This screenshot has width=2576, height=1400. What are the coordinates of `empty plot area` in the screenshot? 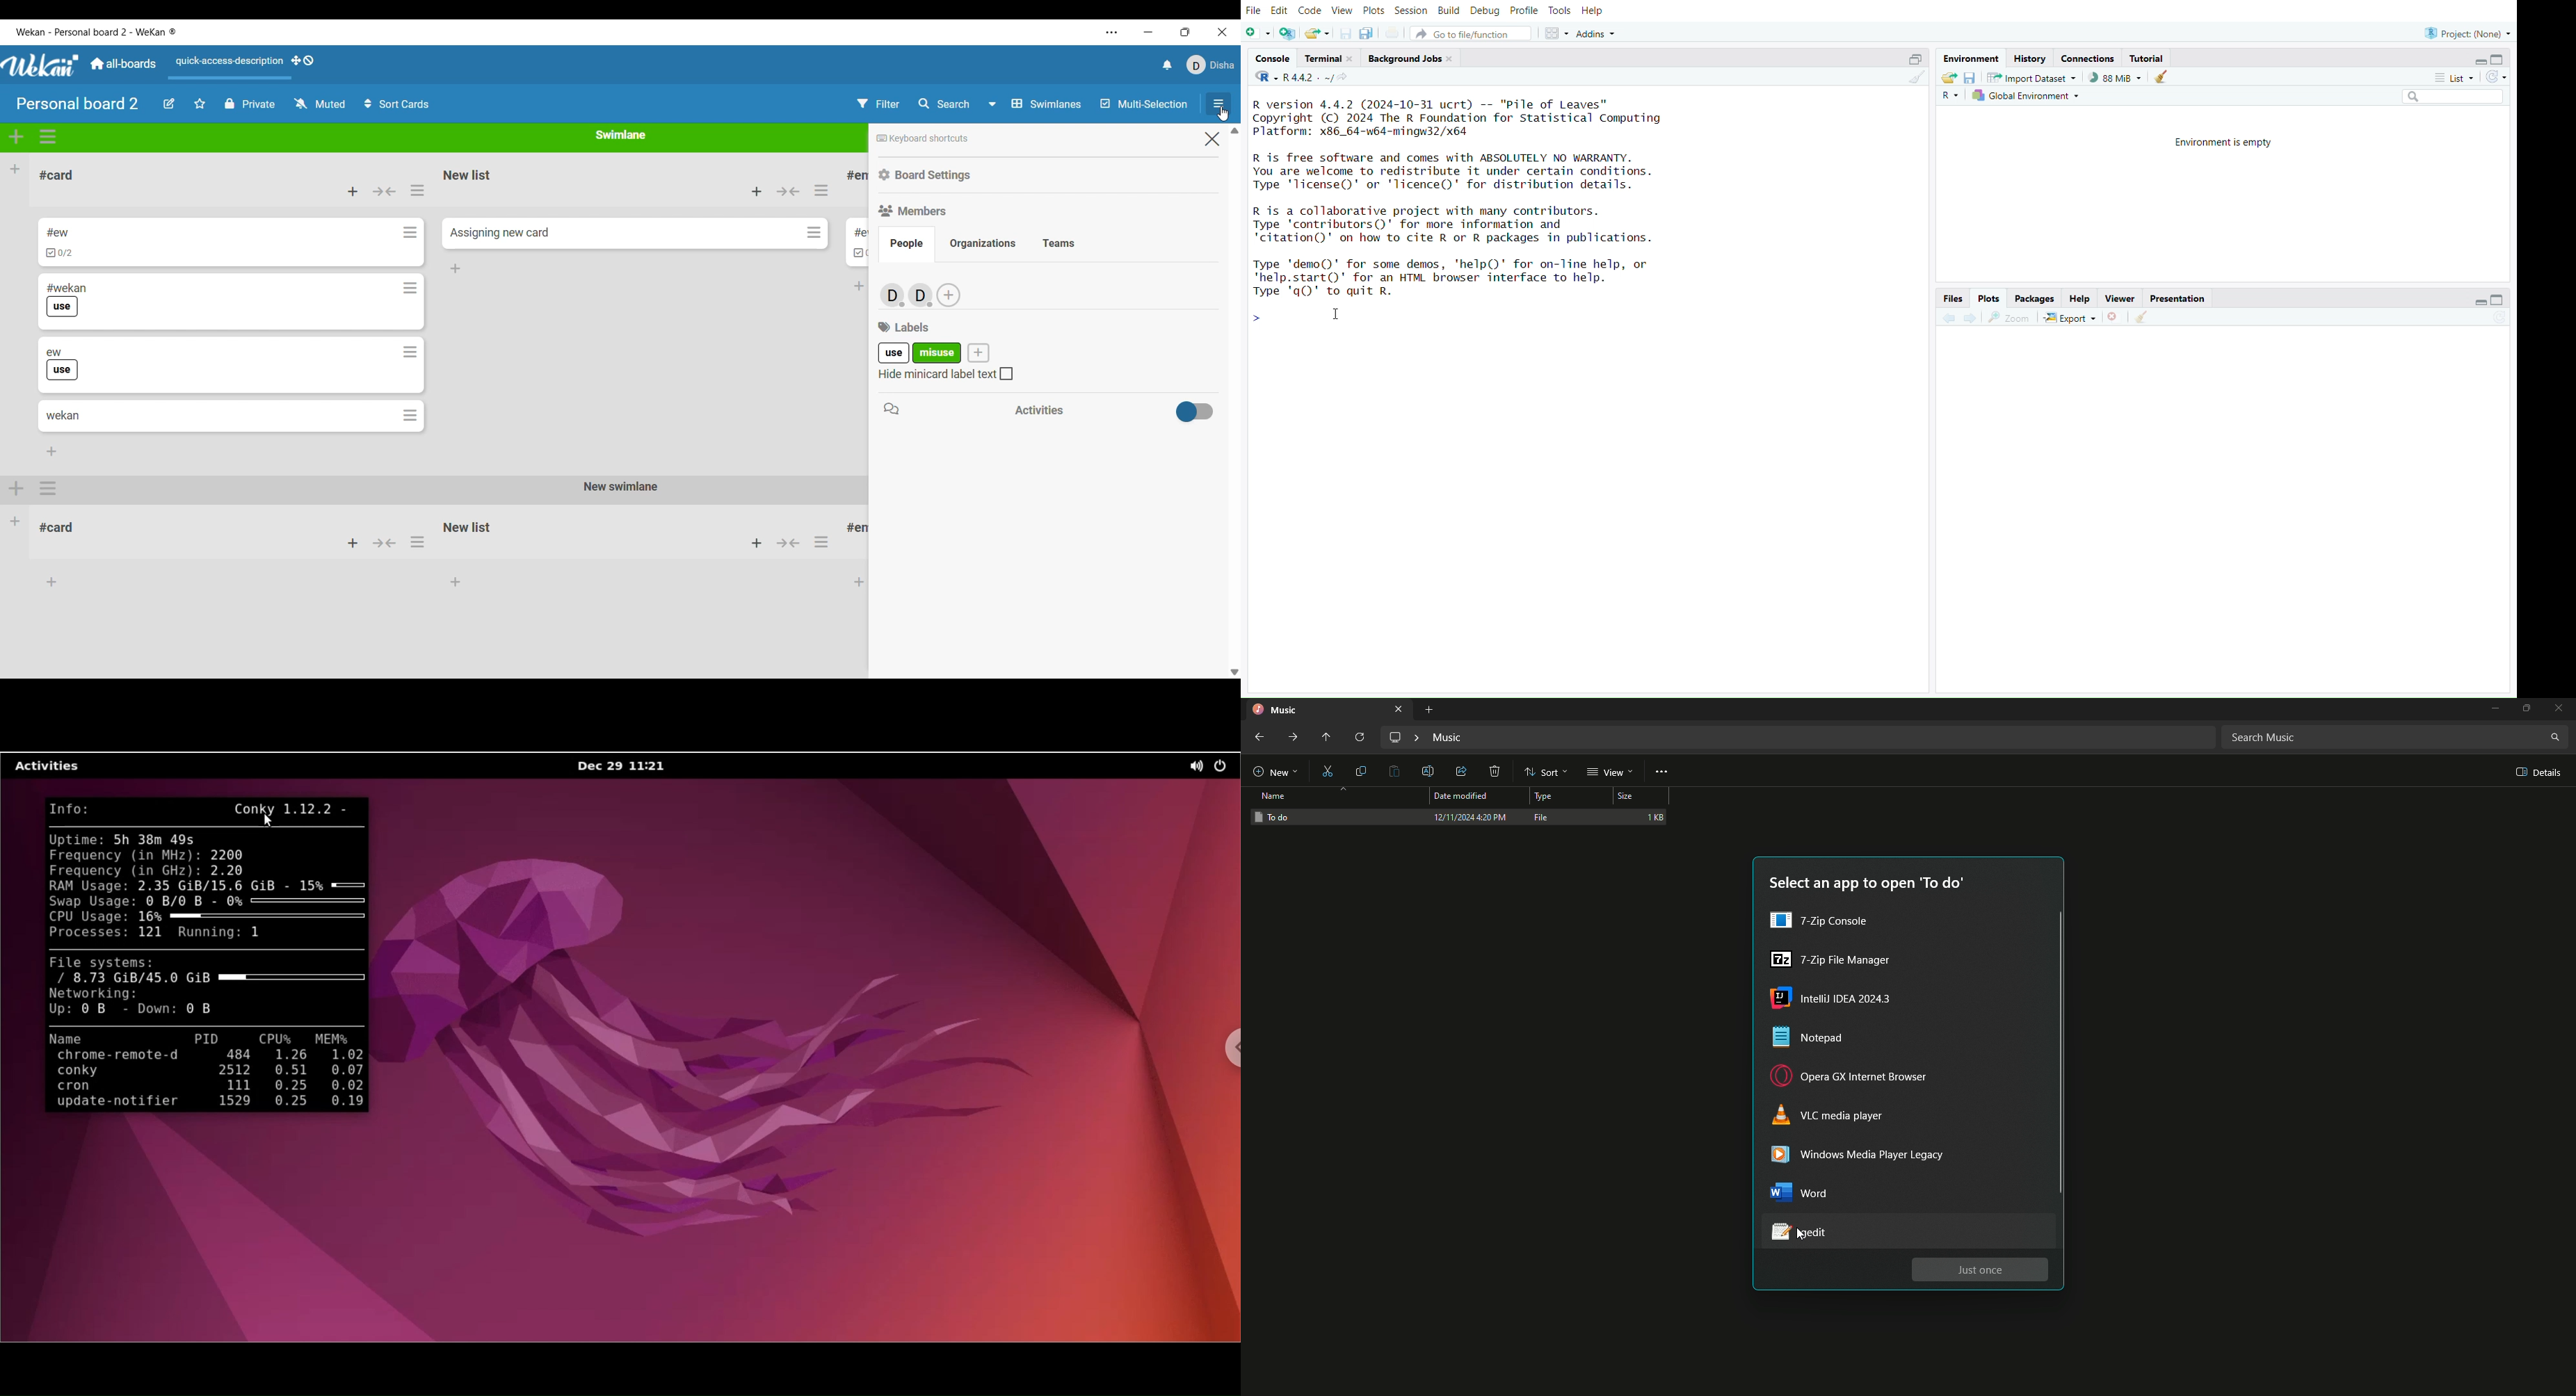 It's located at (2236, 515).